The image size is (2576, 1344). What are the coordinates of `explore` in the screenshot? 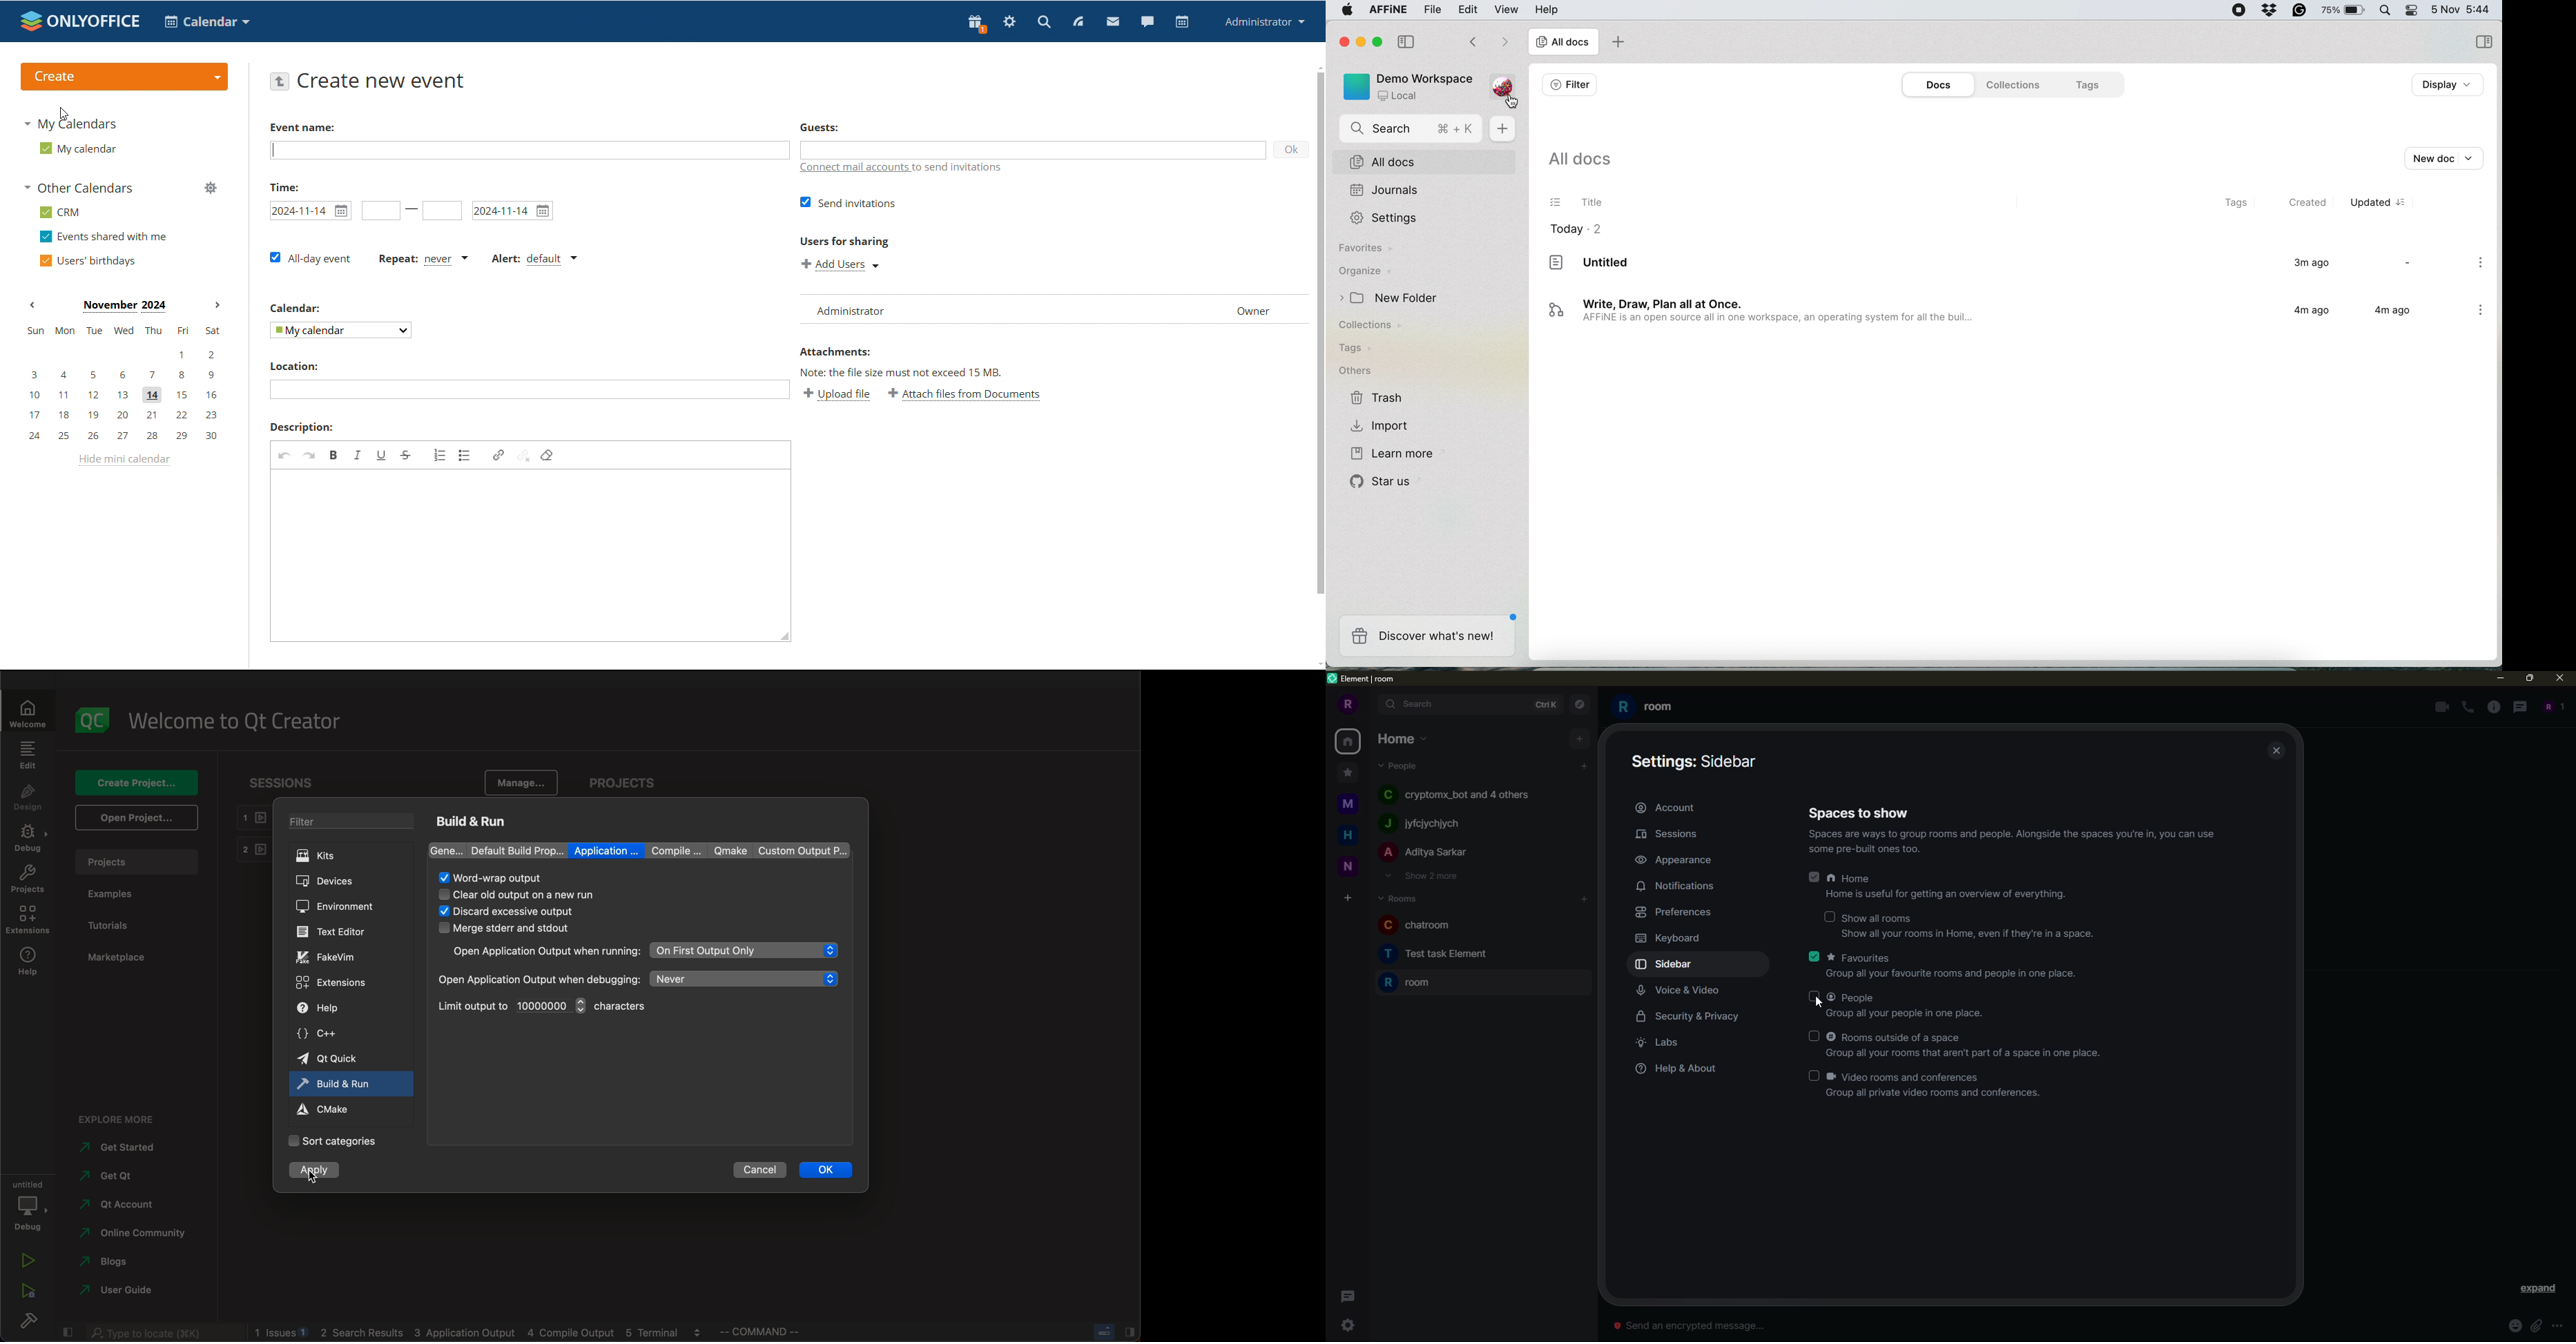 It's located at (118, 1119).